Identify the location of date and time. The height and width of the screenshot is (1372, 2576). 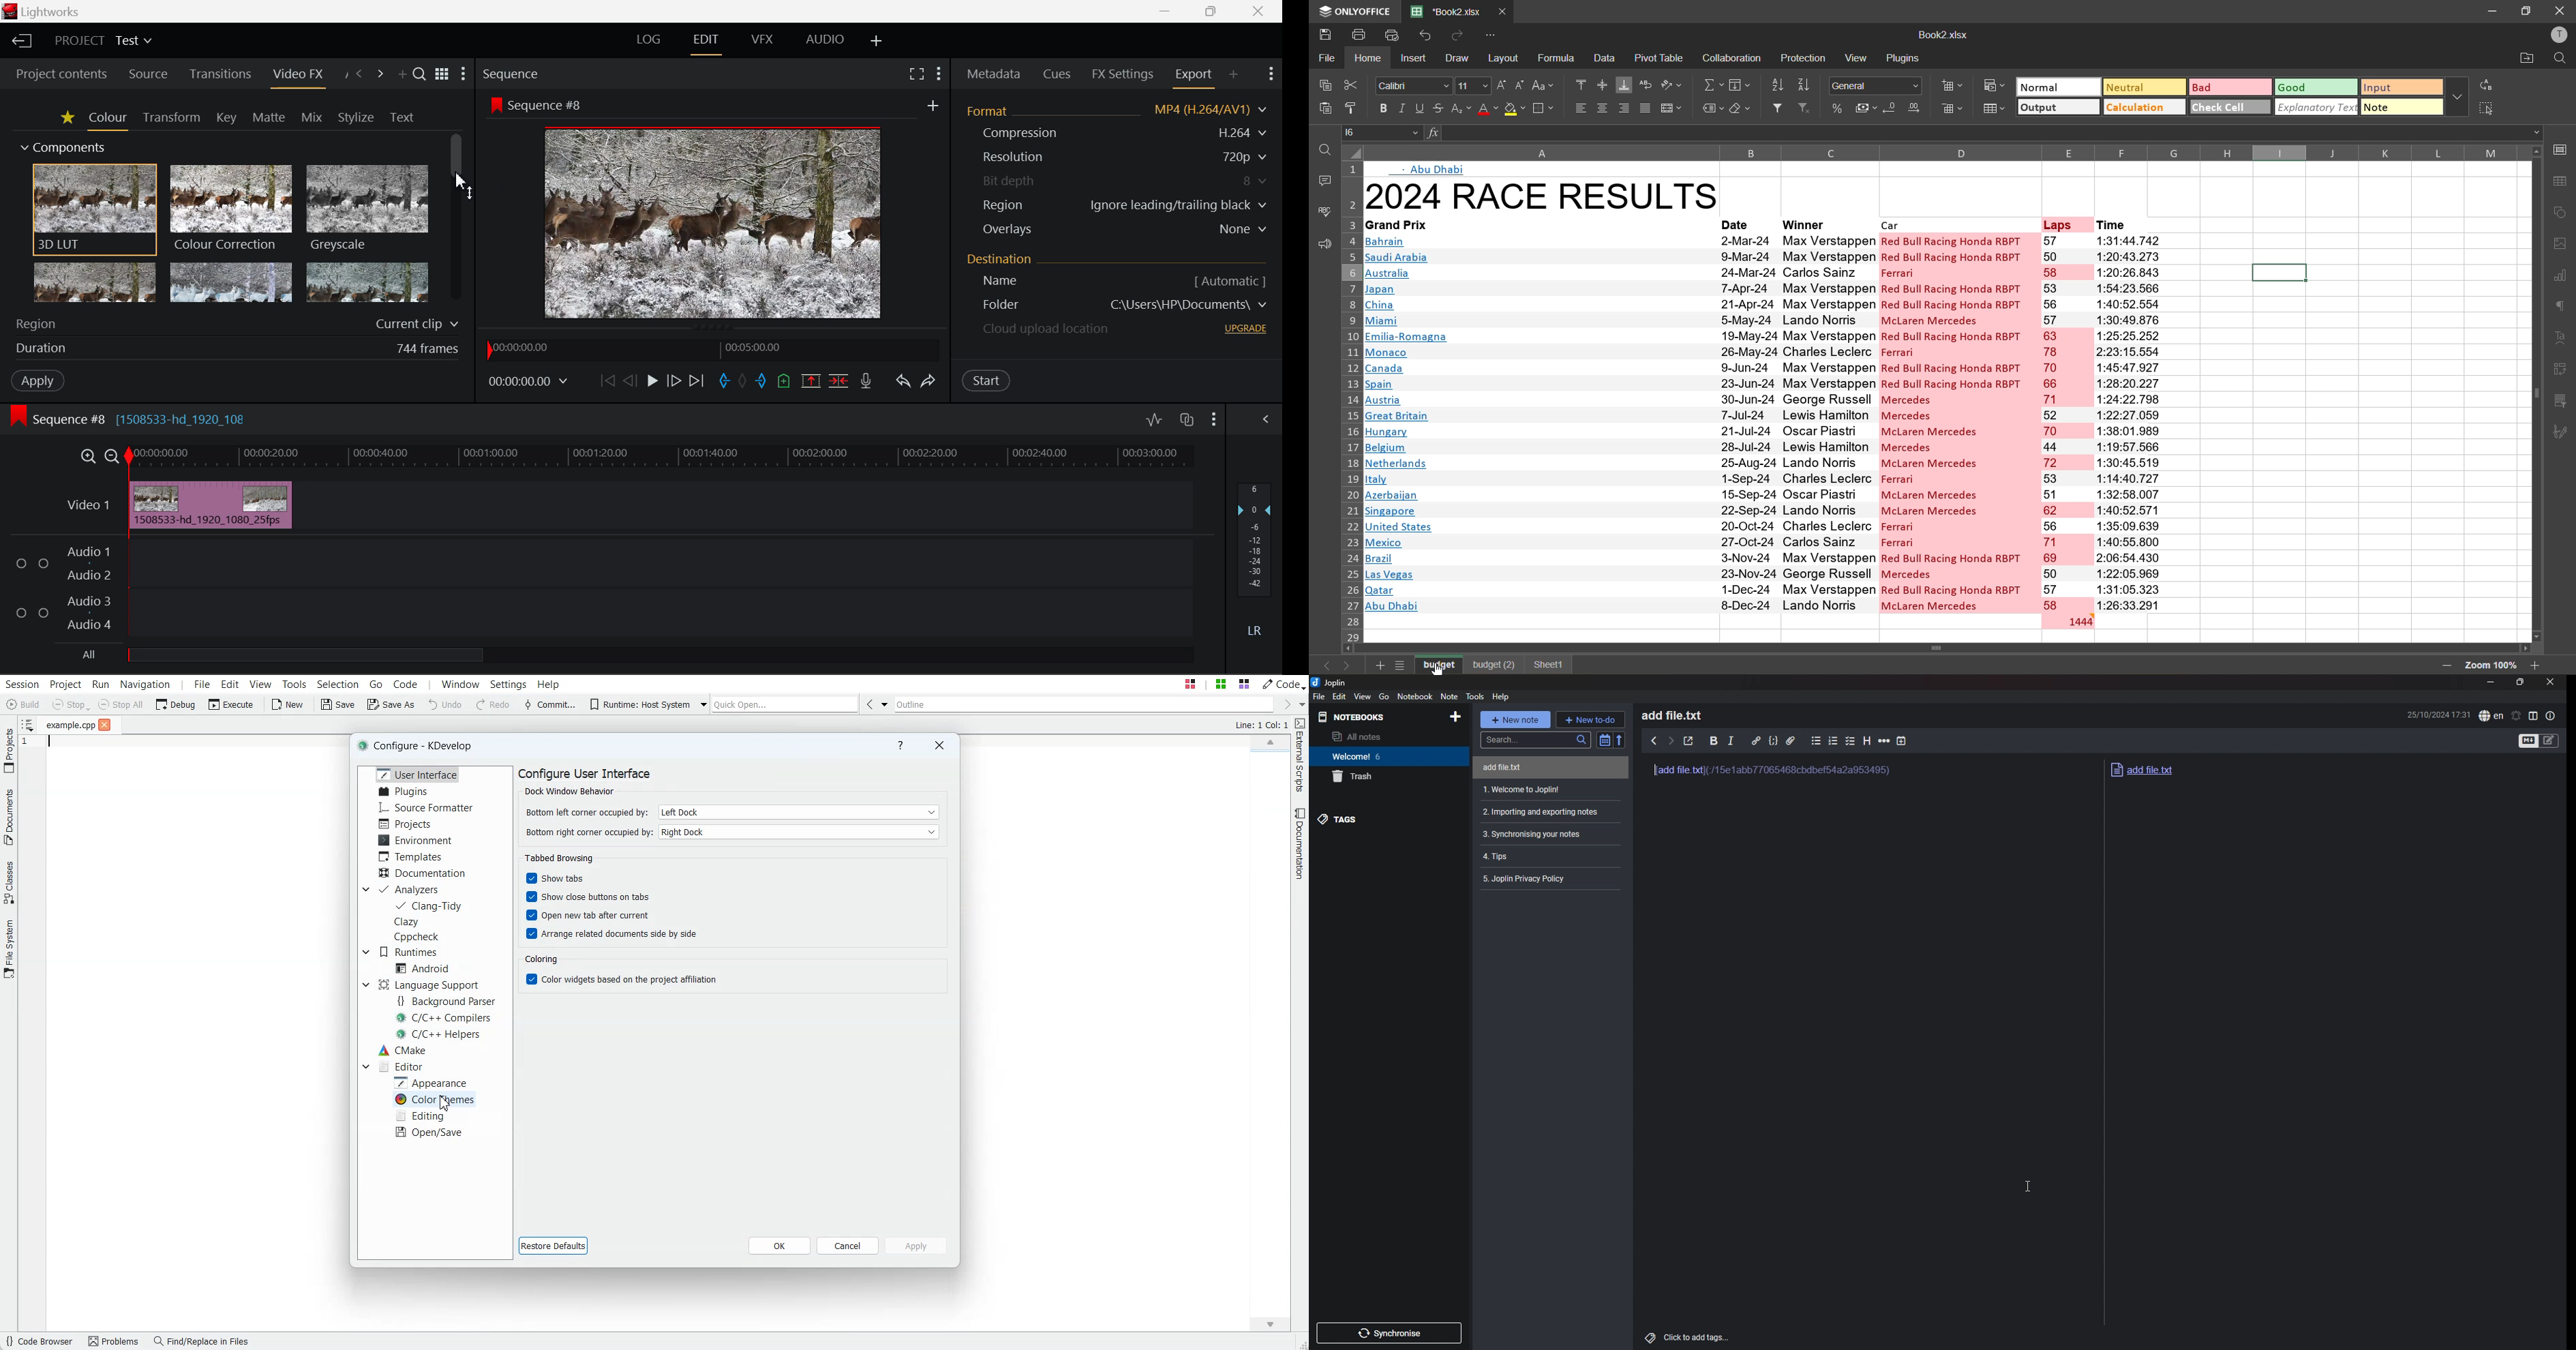
(2439, 714).